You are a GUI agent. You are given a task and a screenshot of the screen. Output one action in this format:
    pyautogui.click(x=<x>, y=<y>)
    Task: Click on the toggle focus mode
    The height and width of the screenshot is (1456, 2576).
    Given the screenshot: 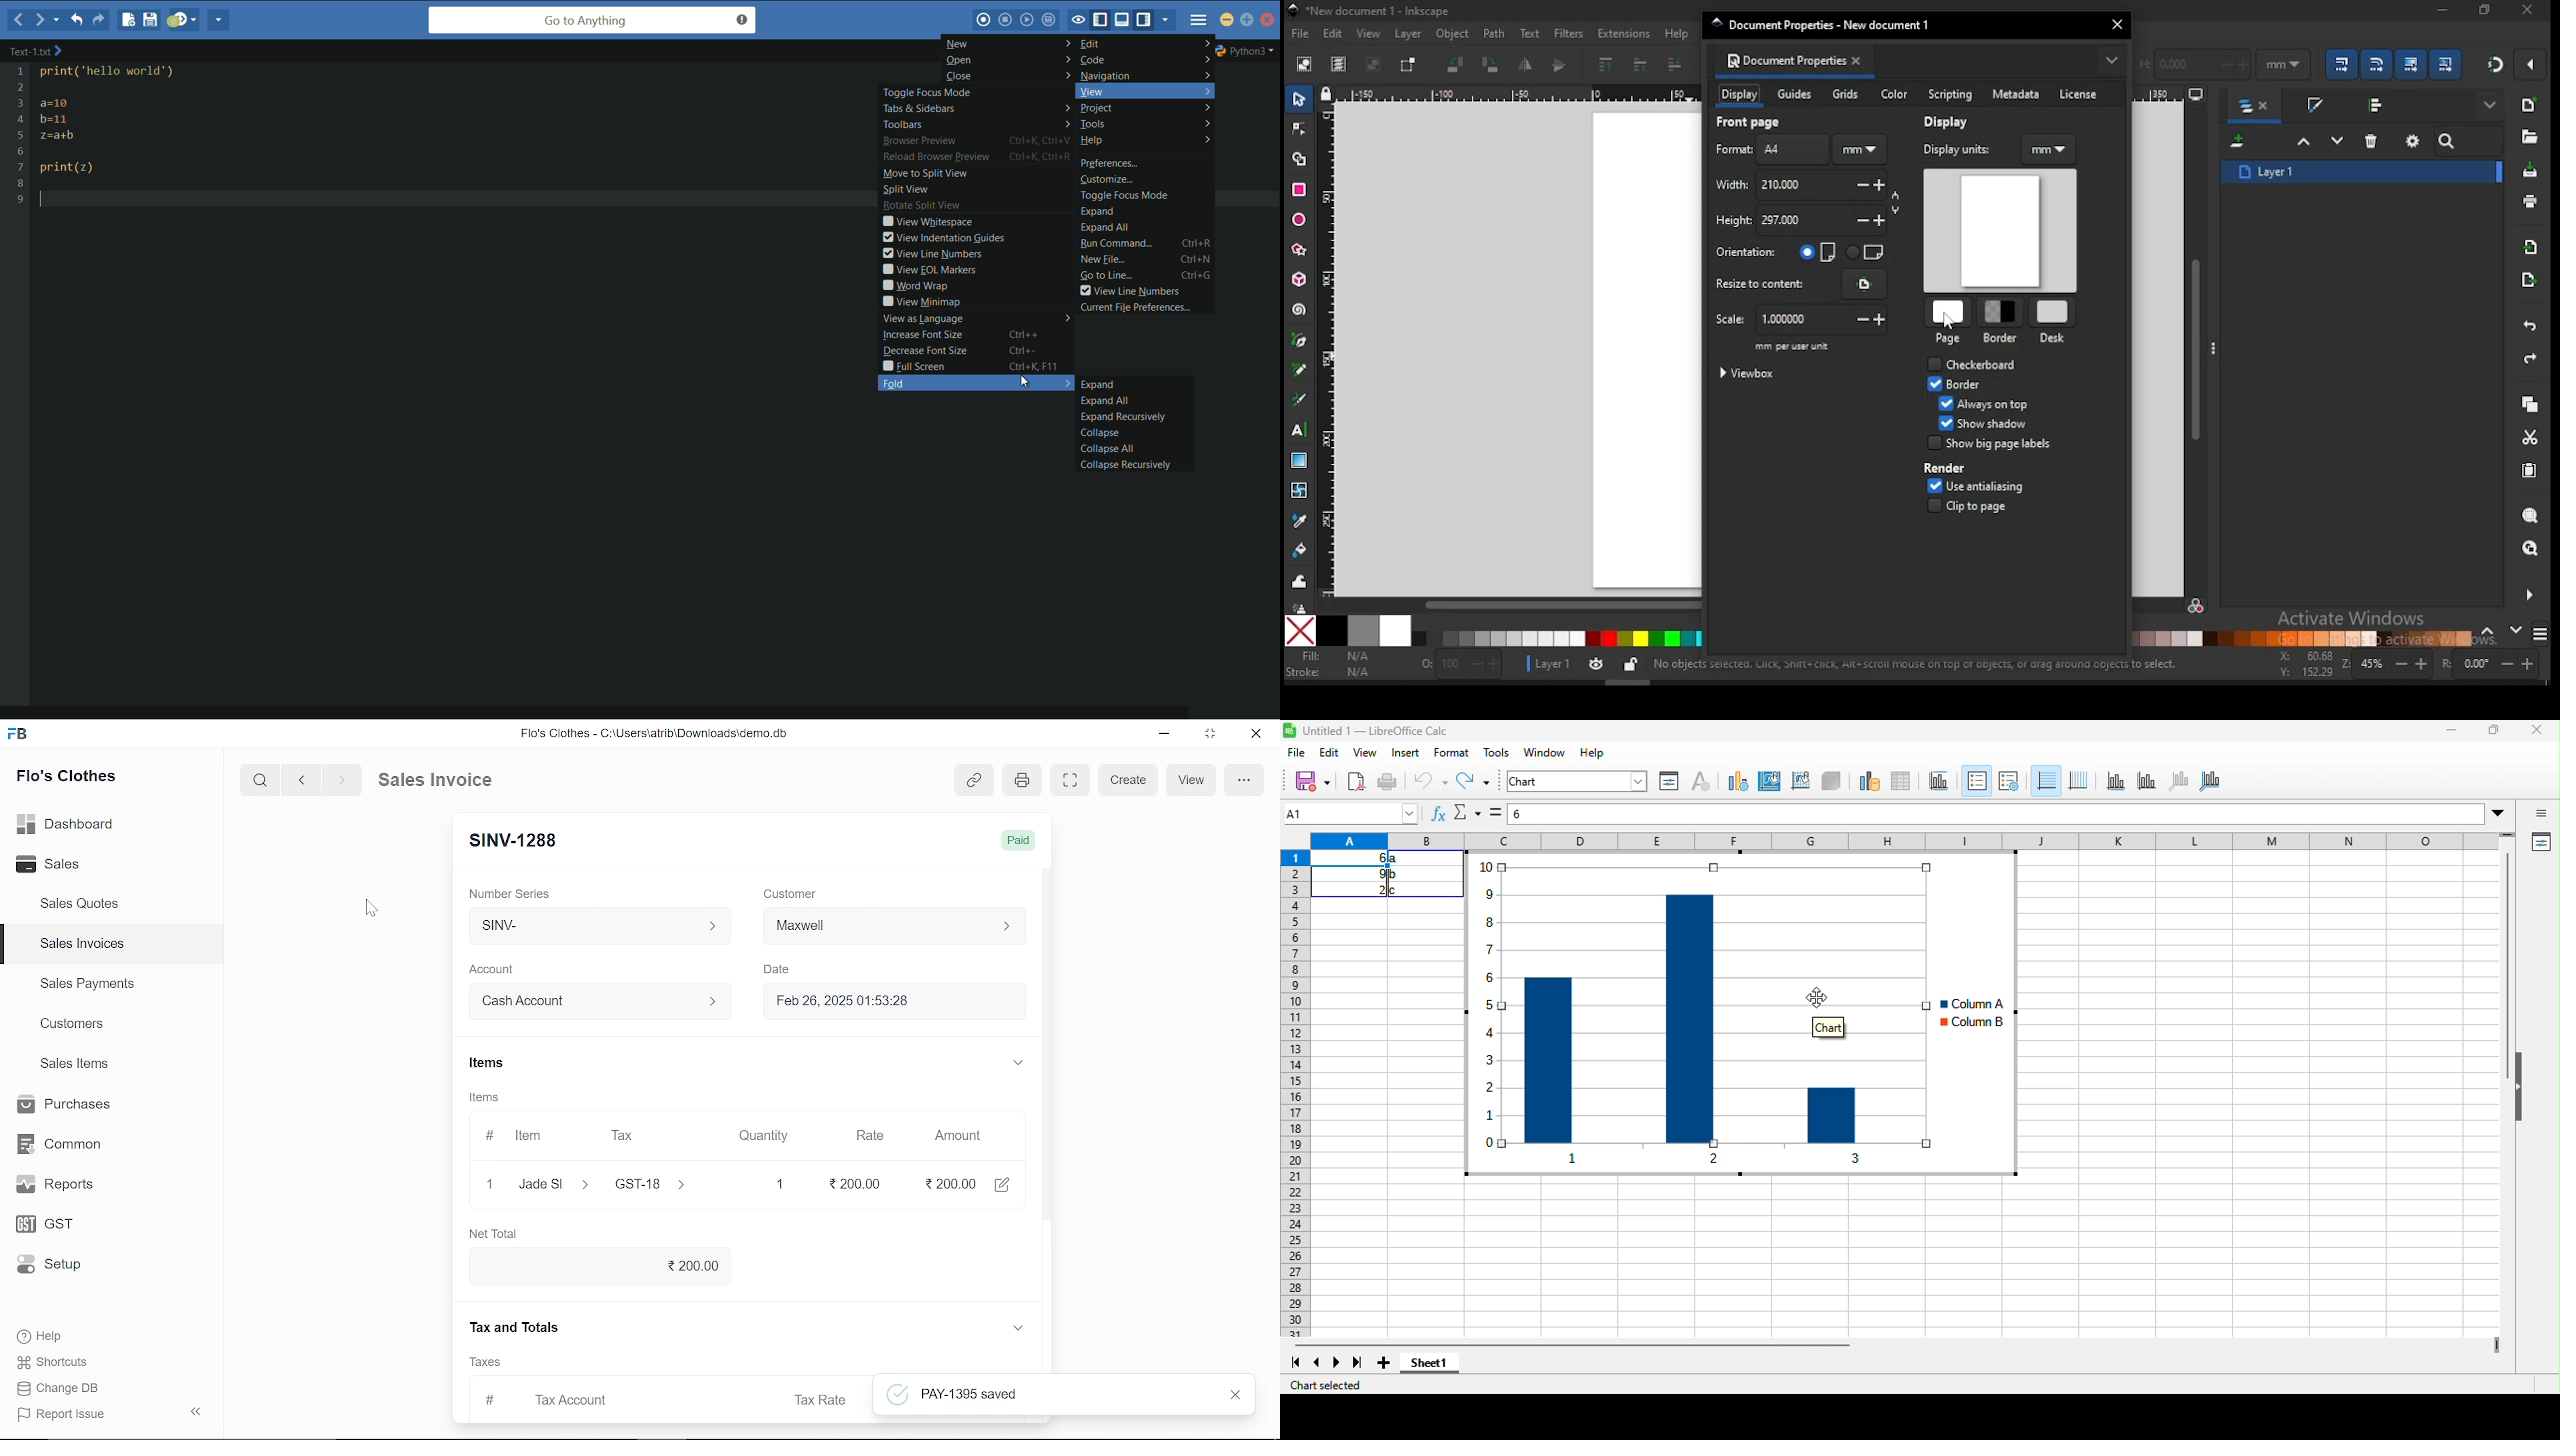 What is the action you would take?
    pyautogui.click(x=1125, y=195)
    